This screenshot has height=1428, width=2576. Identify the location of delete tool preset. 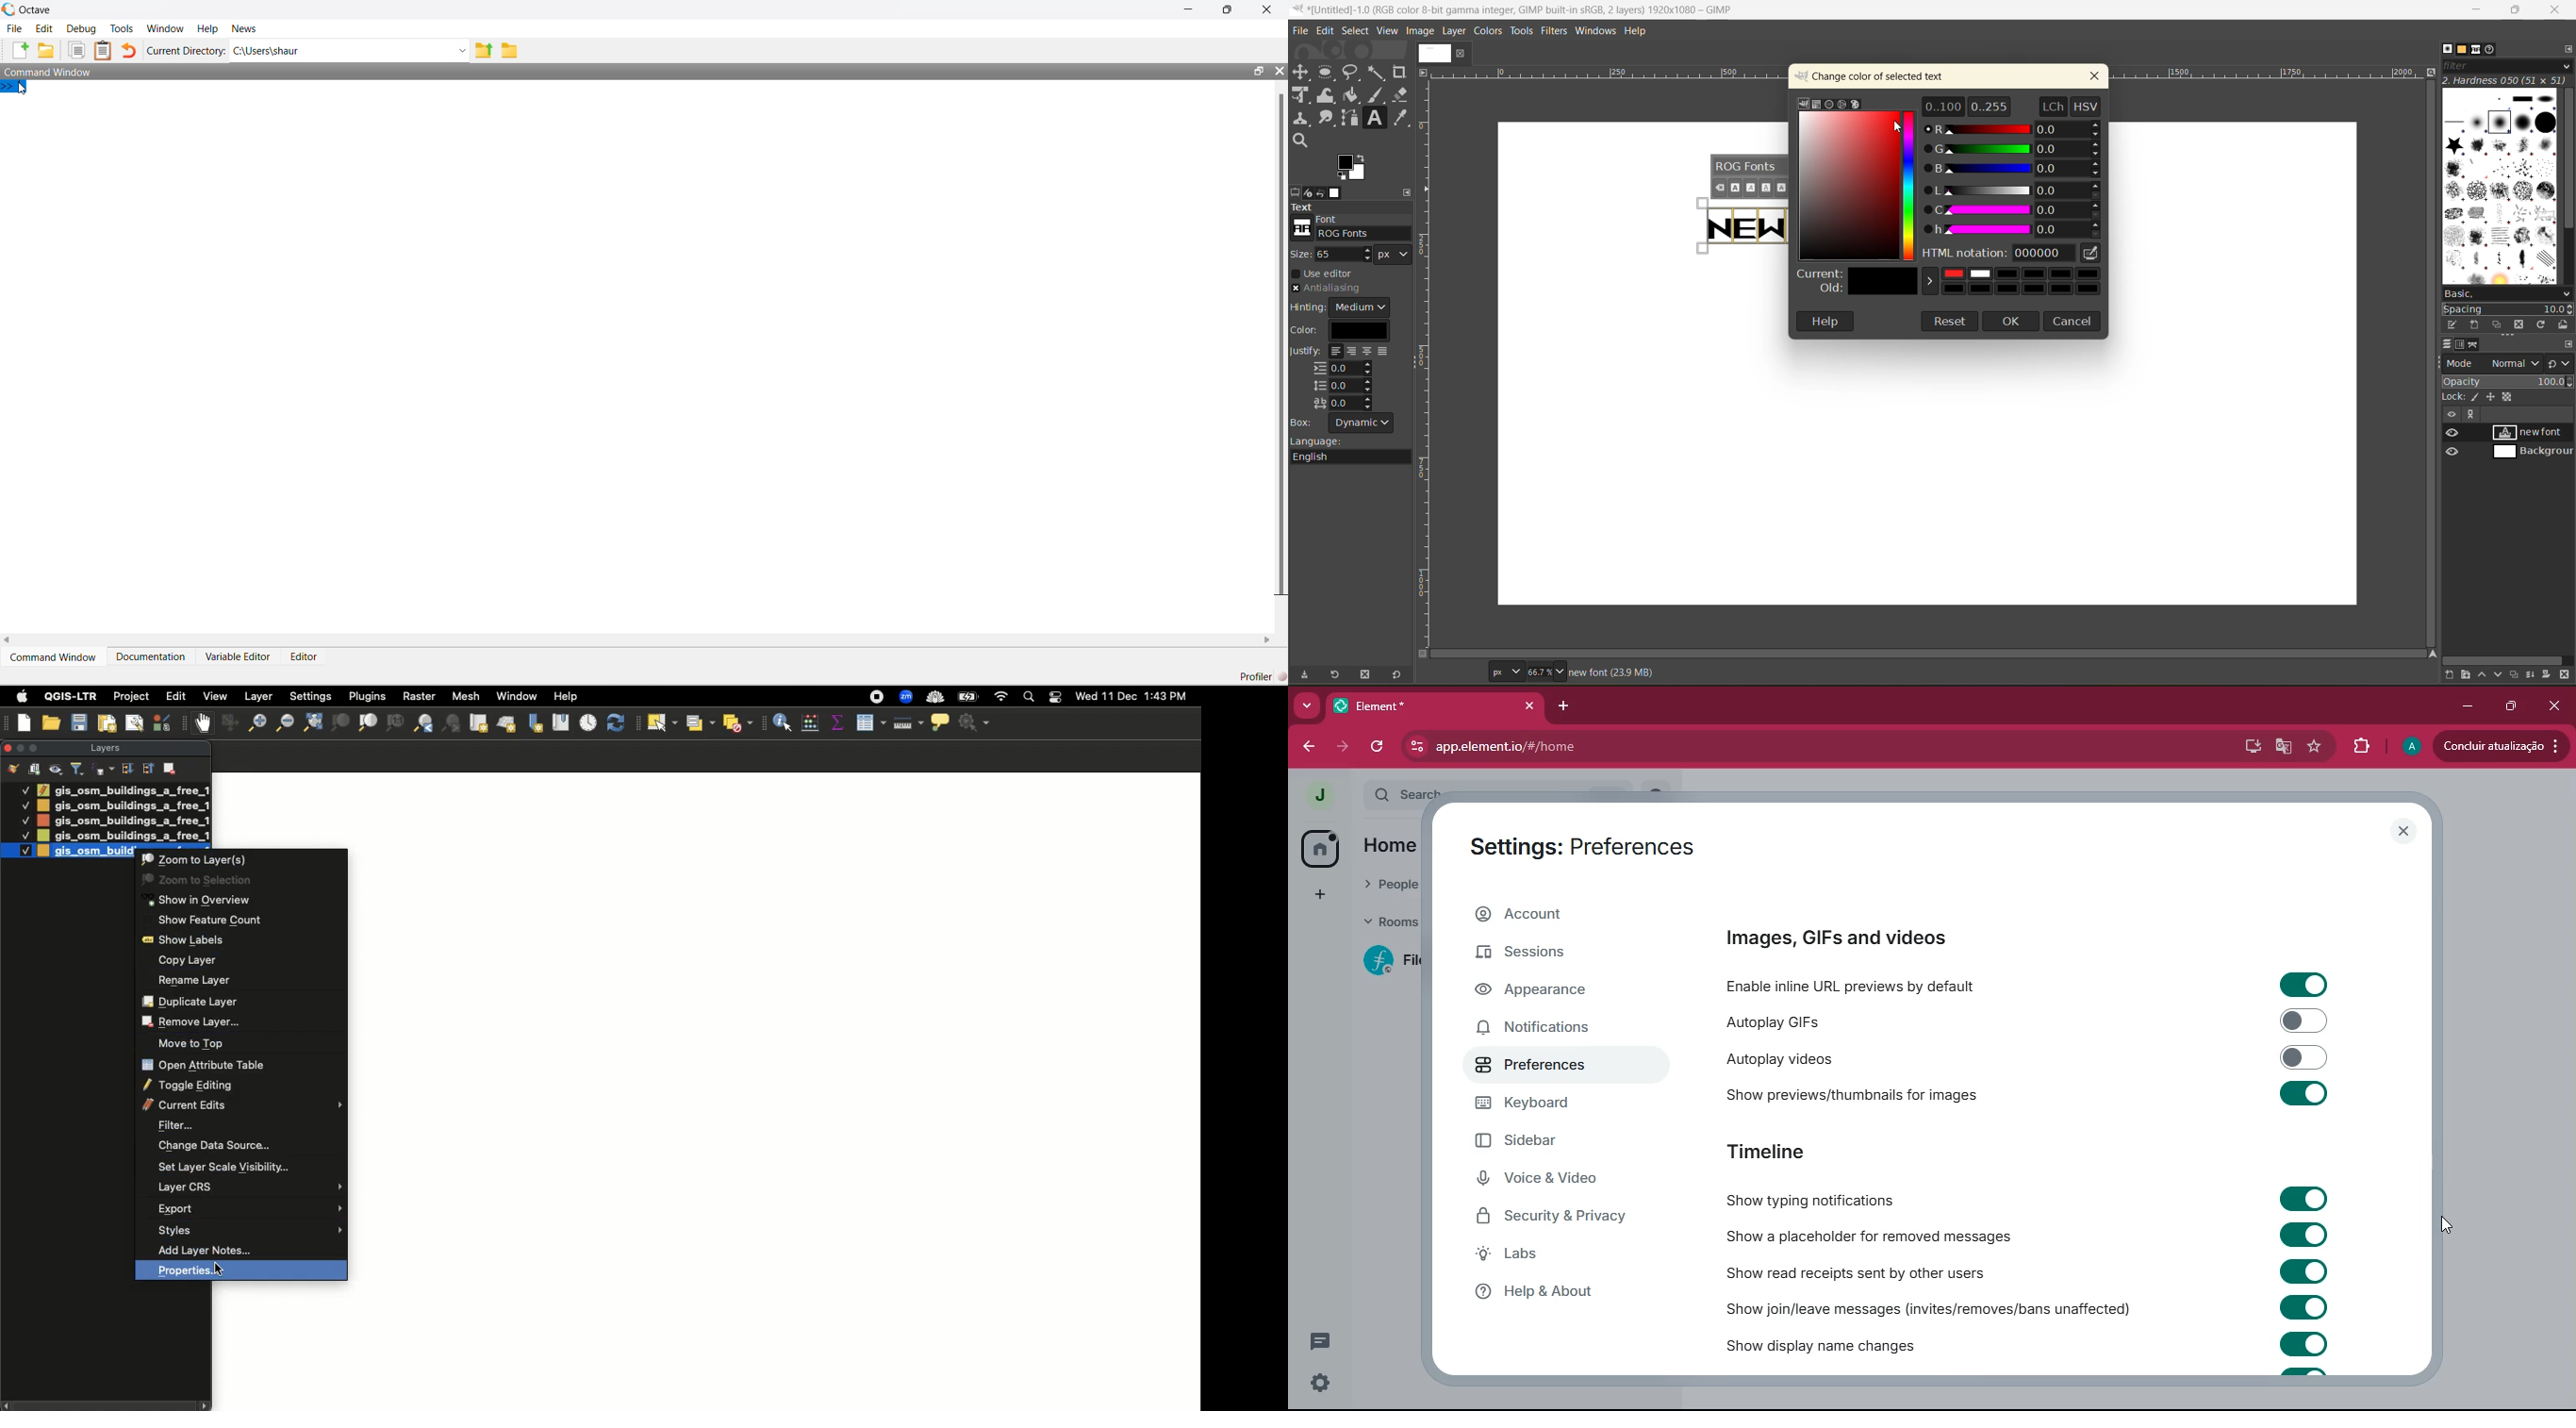
(1366, 674).